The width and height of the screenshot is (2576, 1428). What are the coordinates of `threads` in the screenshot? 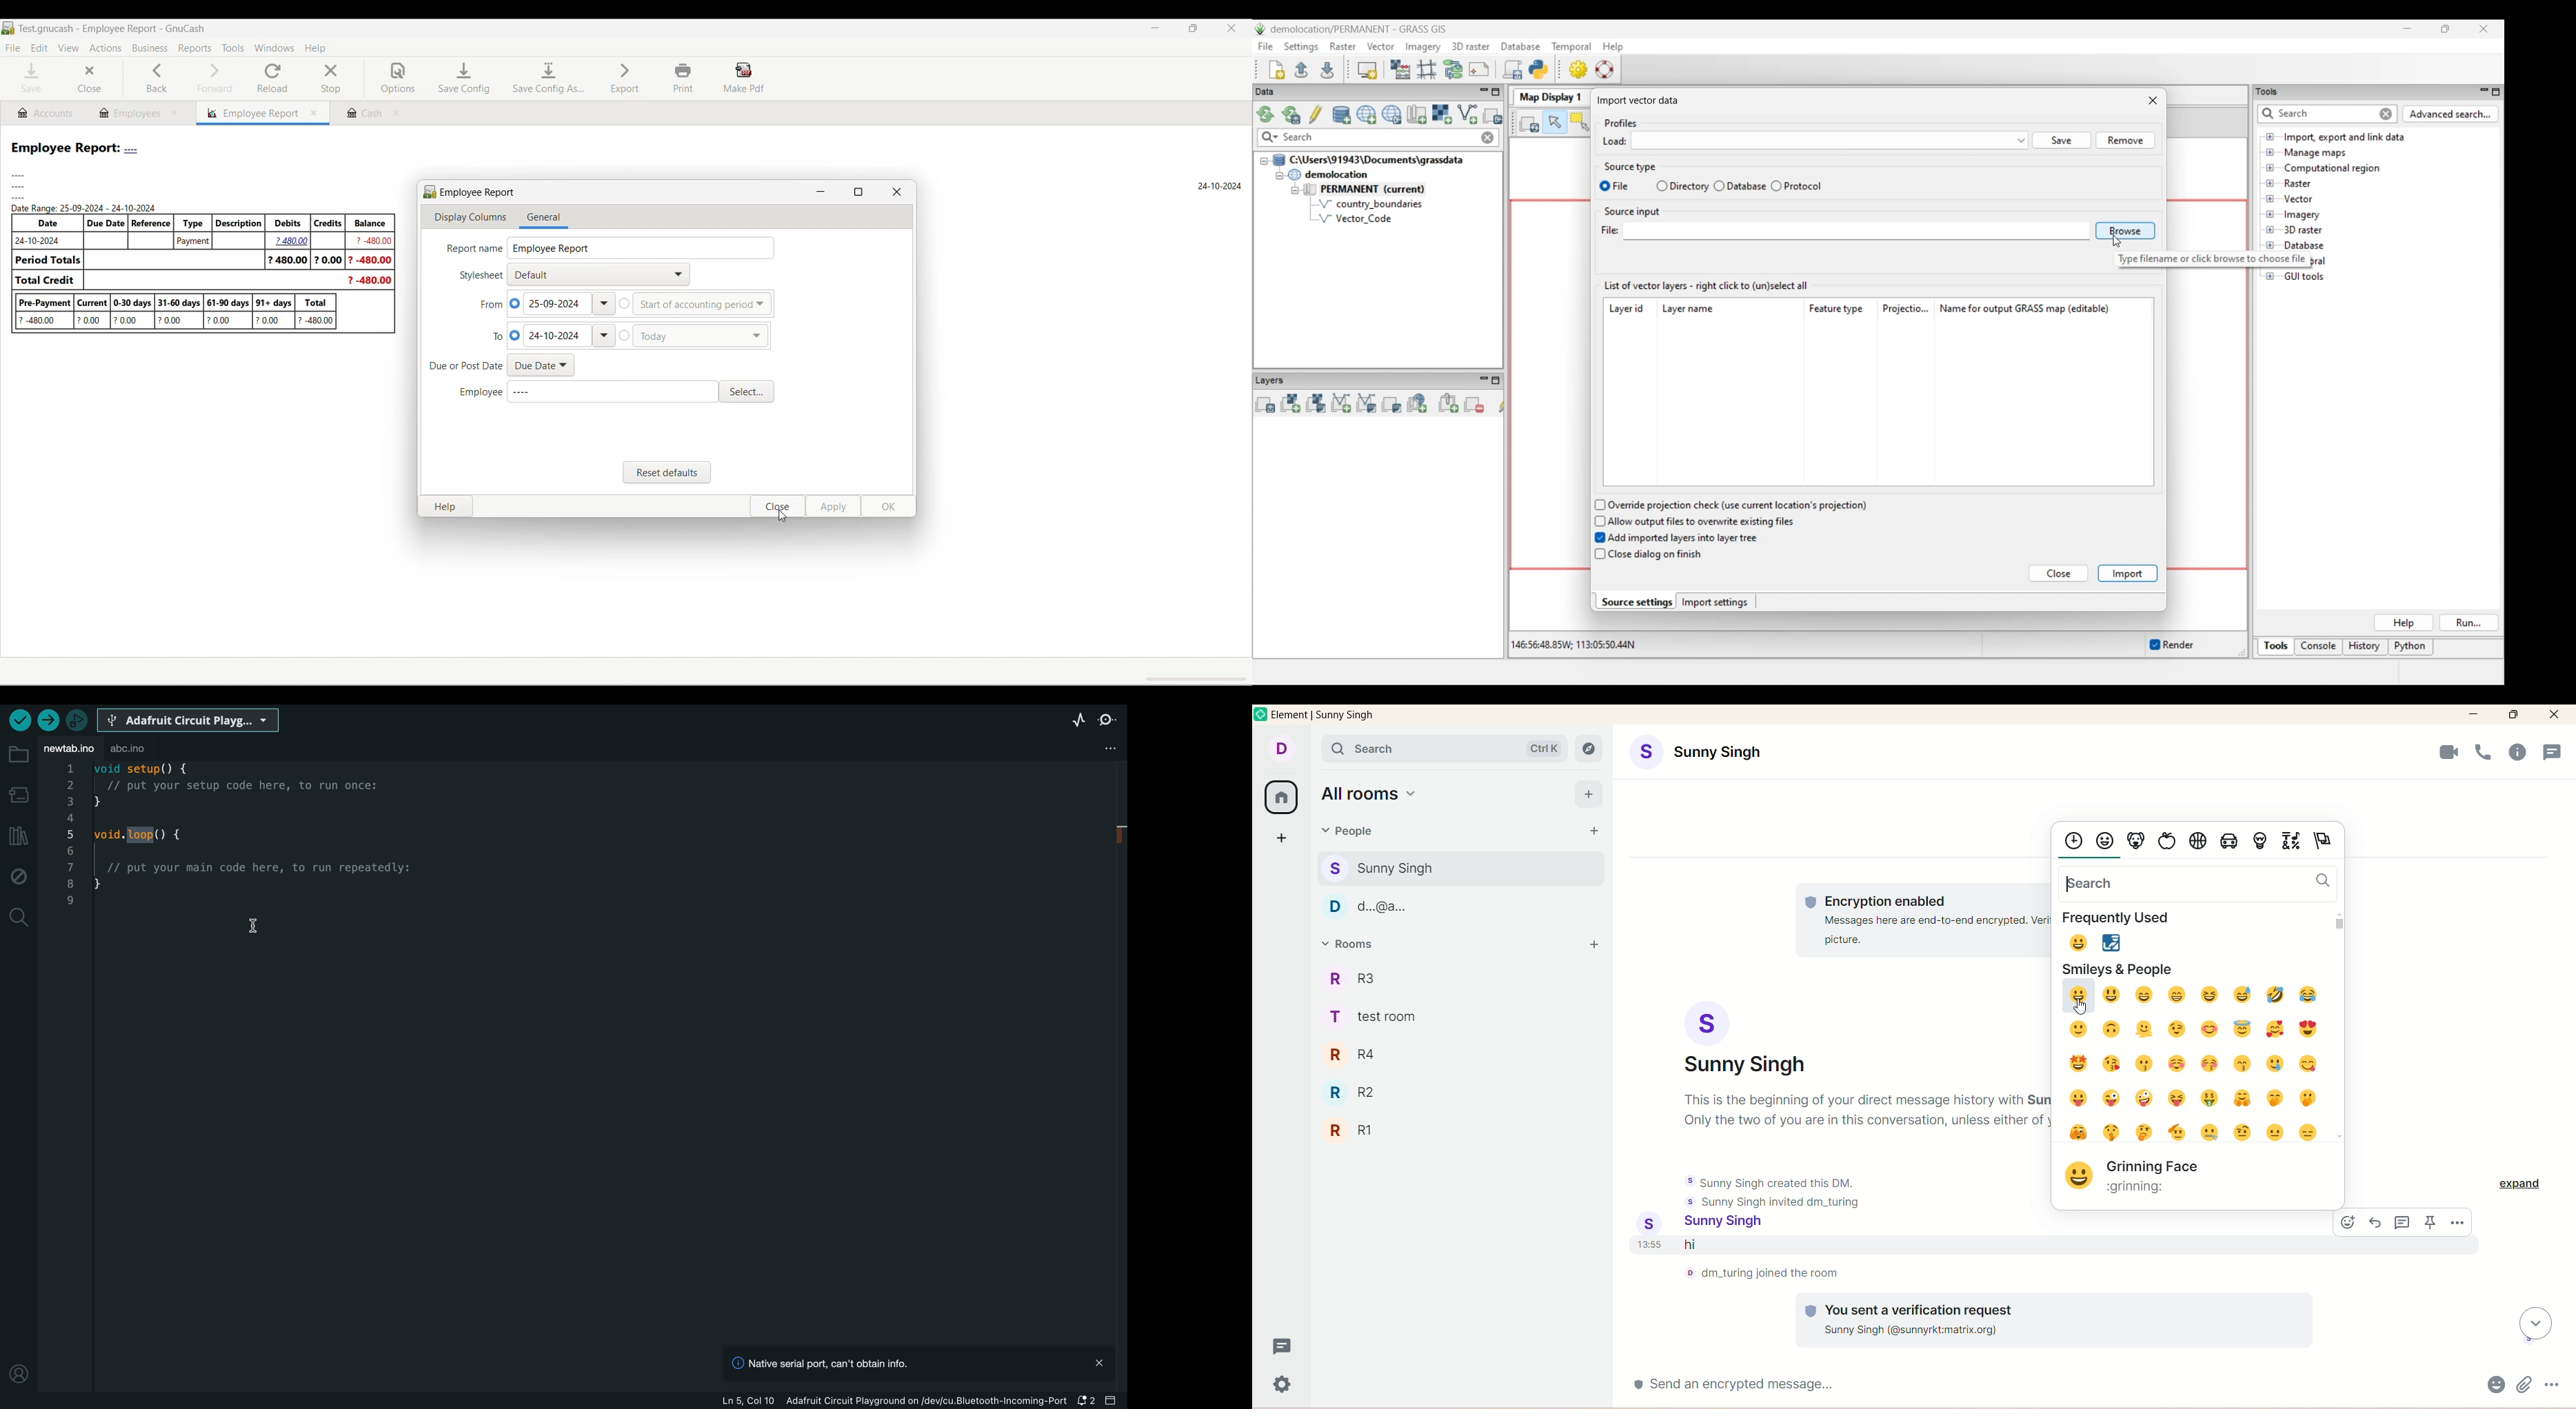 It's located at (2553, 752).